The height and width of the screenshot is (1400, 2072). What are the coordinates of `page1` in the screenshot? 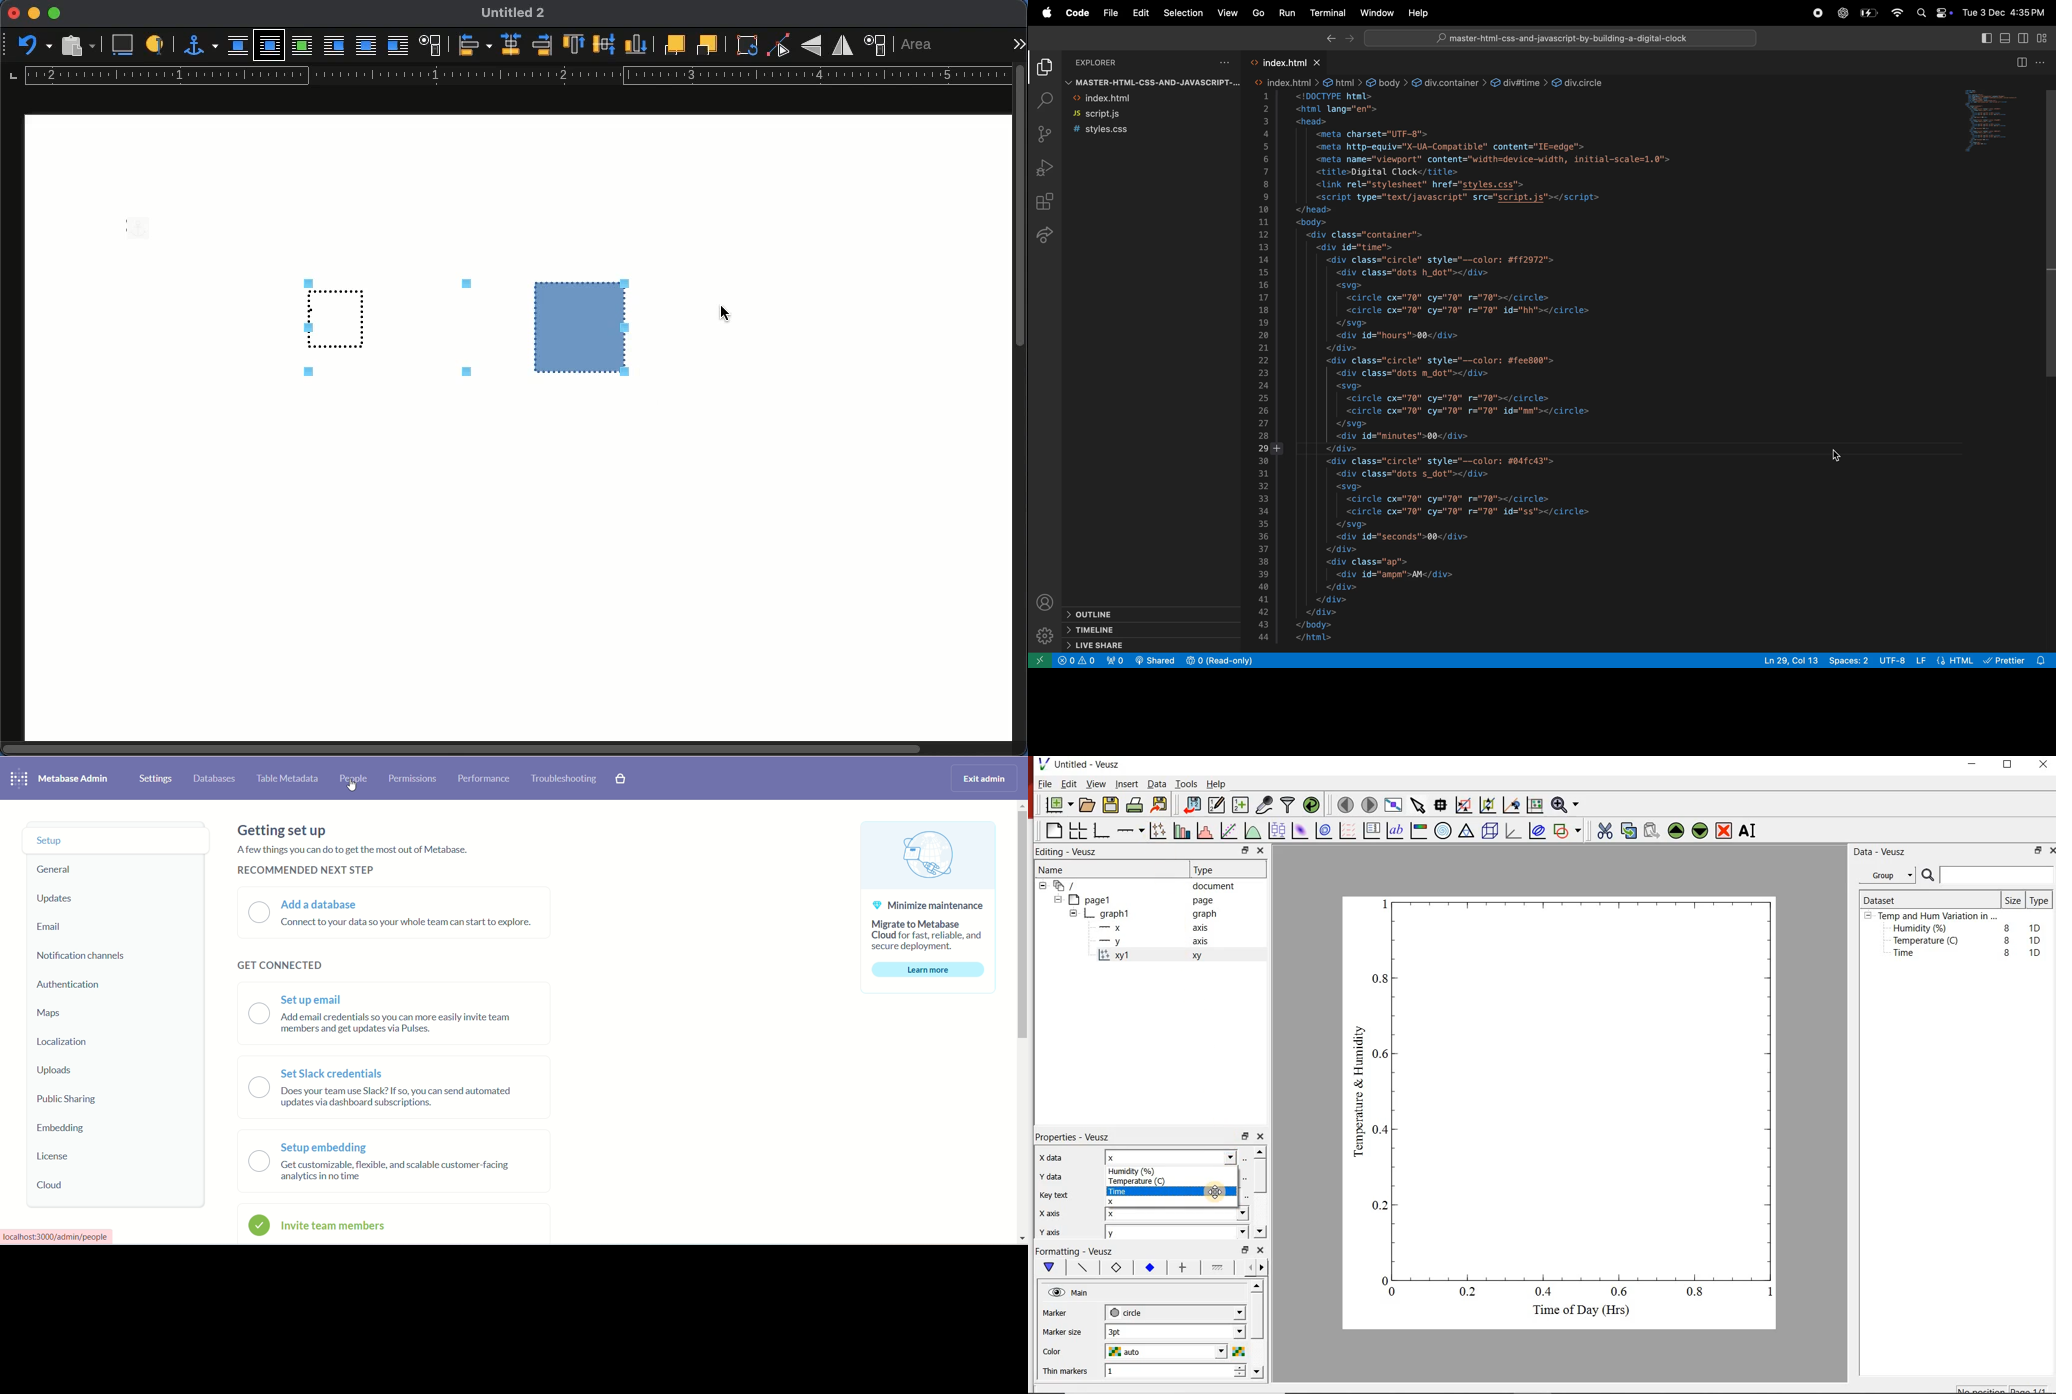 It's located at (1097, 899).